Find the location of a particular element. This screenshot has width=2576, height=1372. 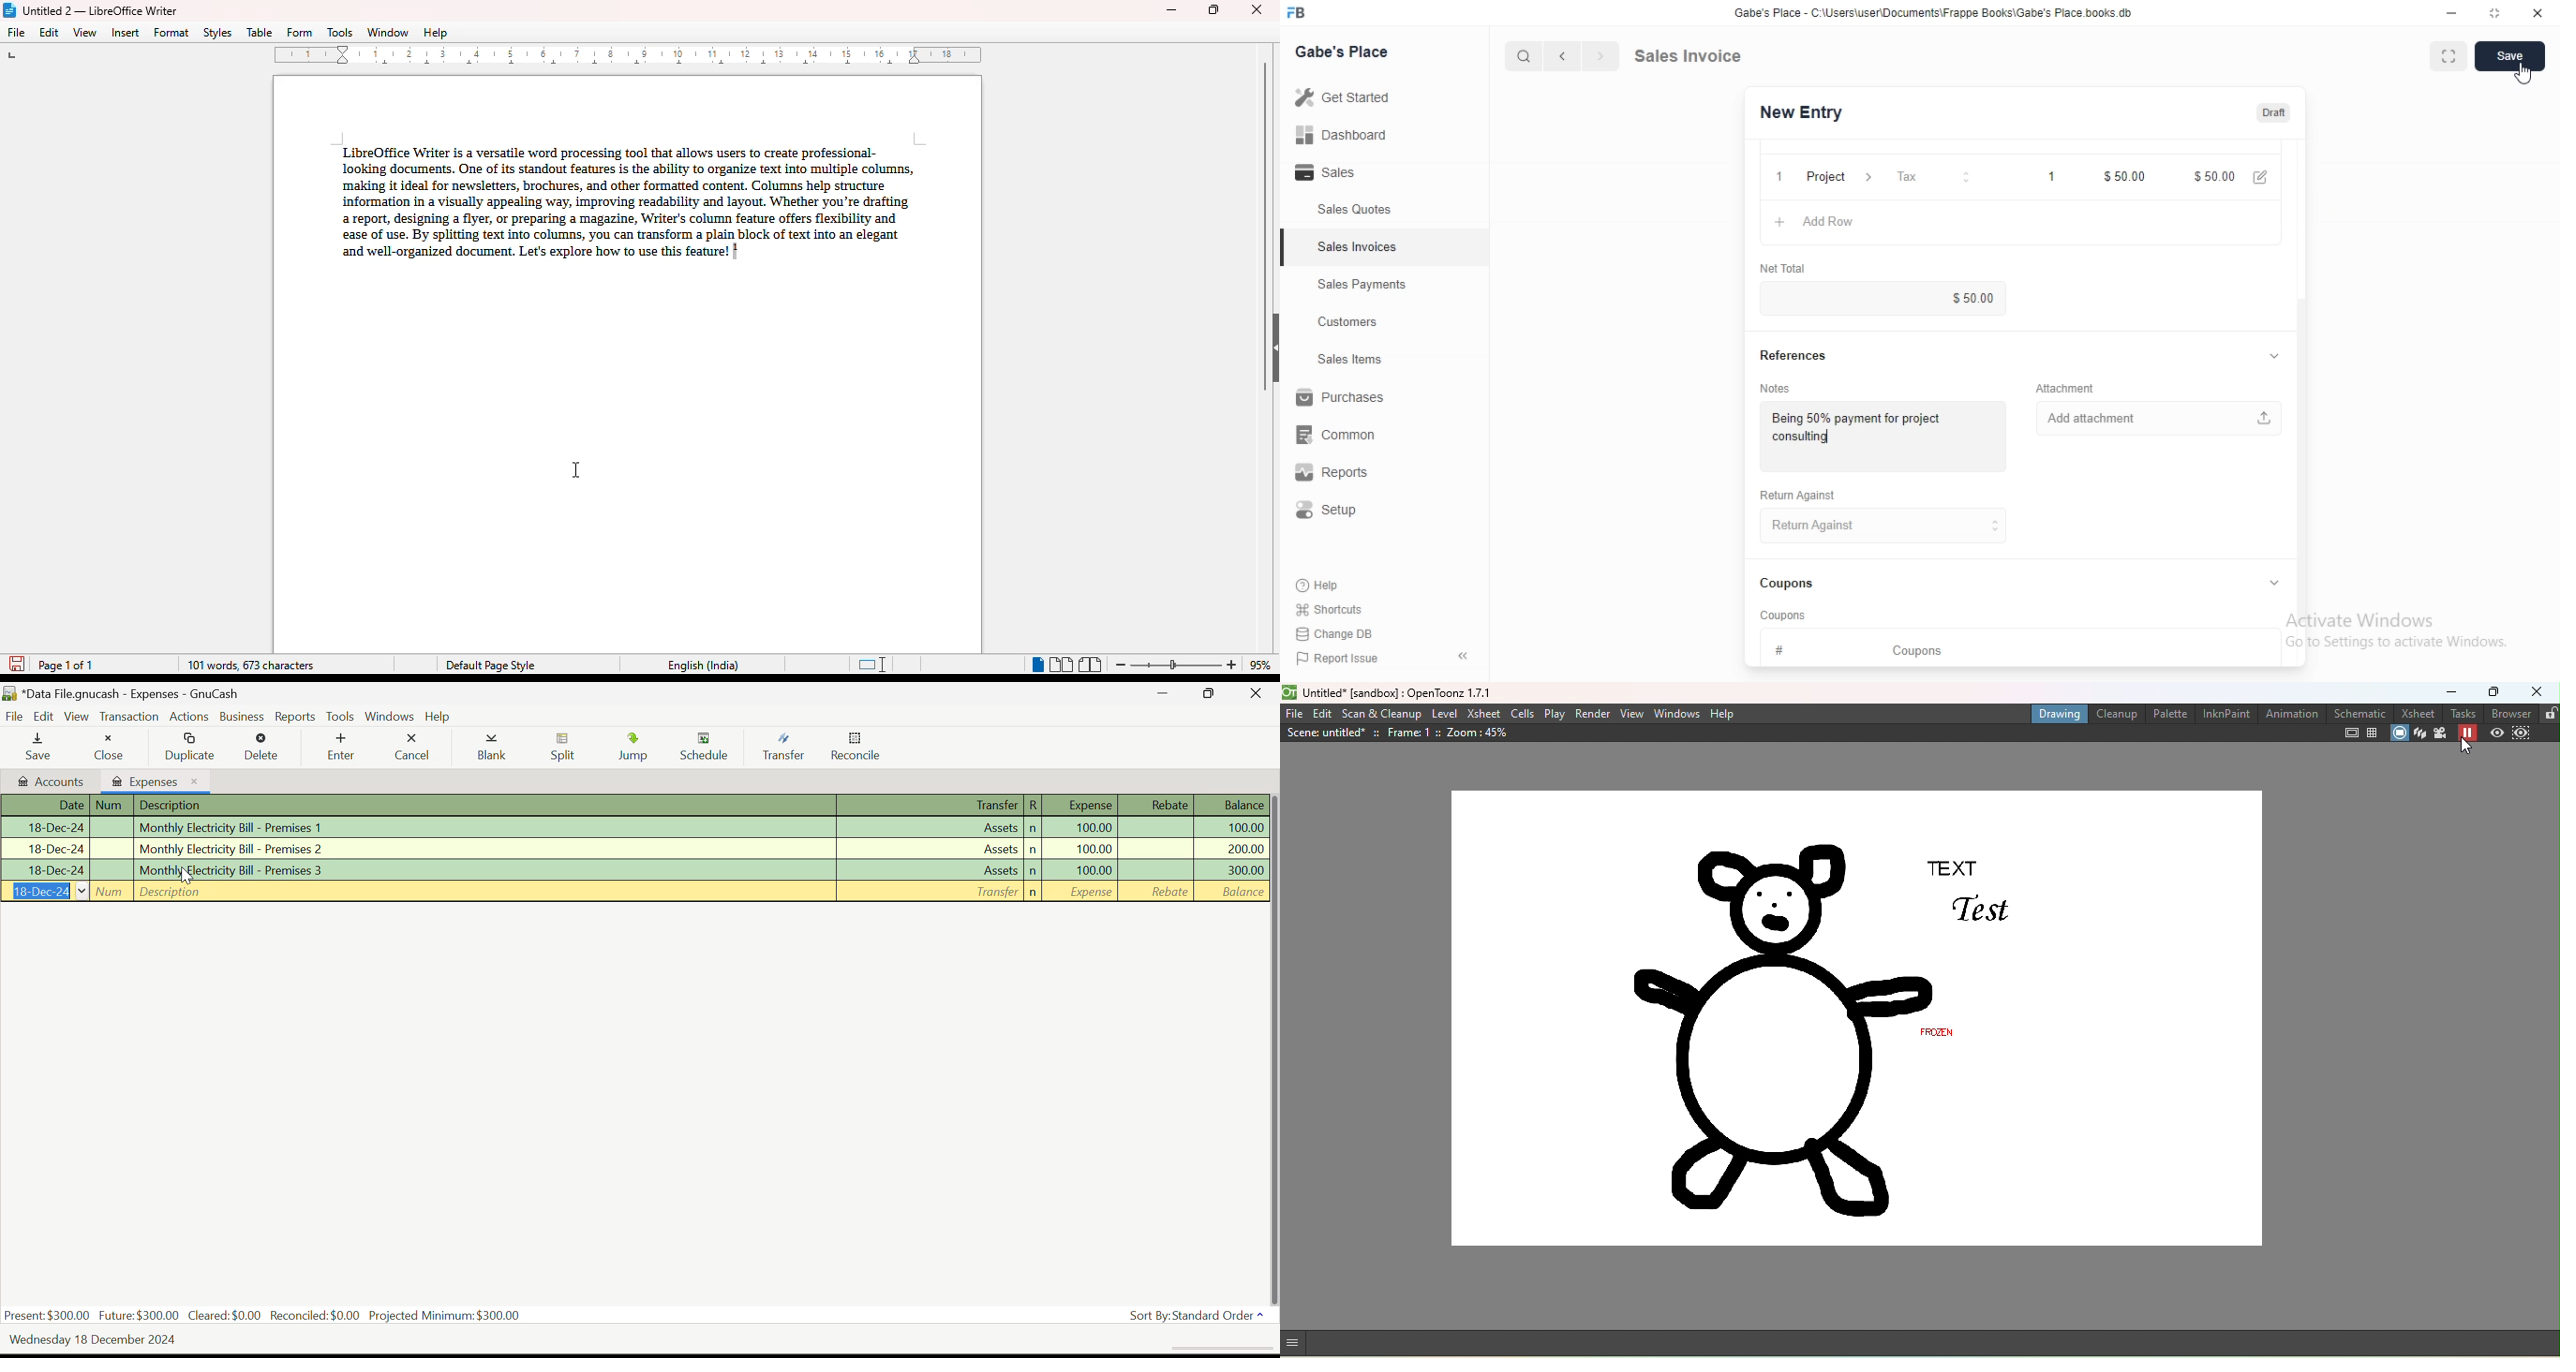

help is located at coordinates (435, 33).